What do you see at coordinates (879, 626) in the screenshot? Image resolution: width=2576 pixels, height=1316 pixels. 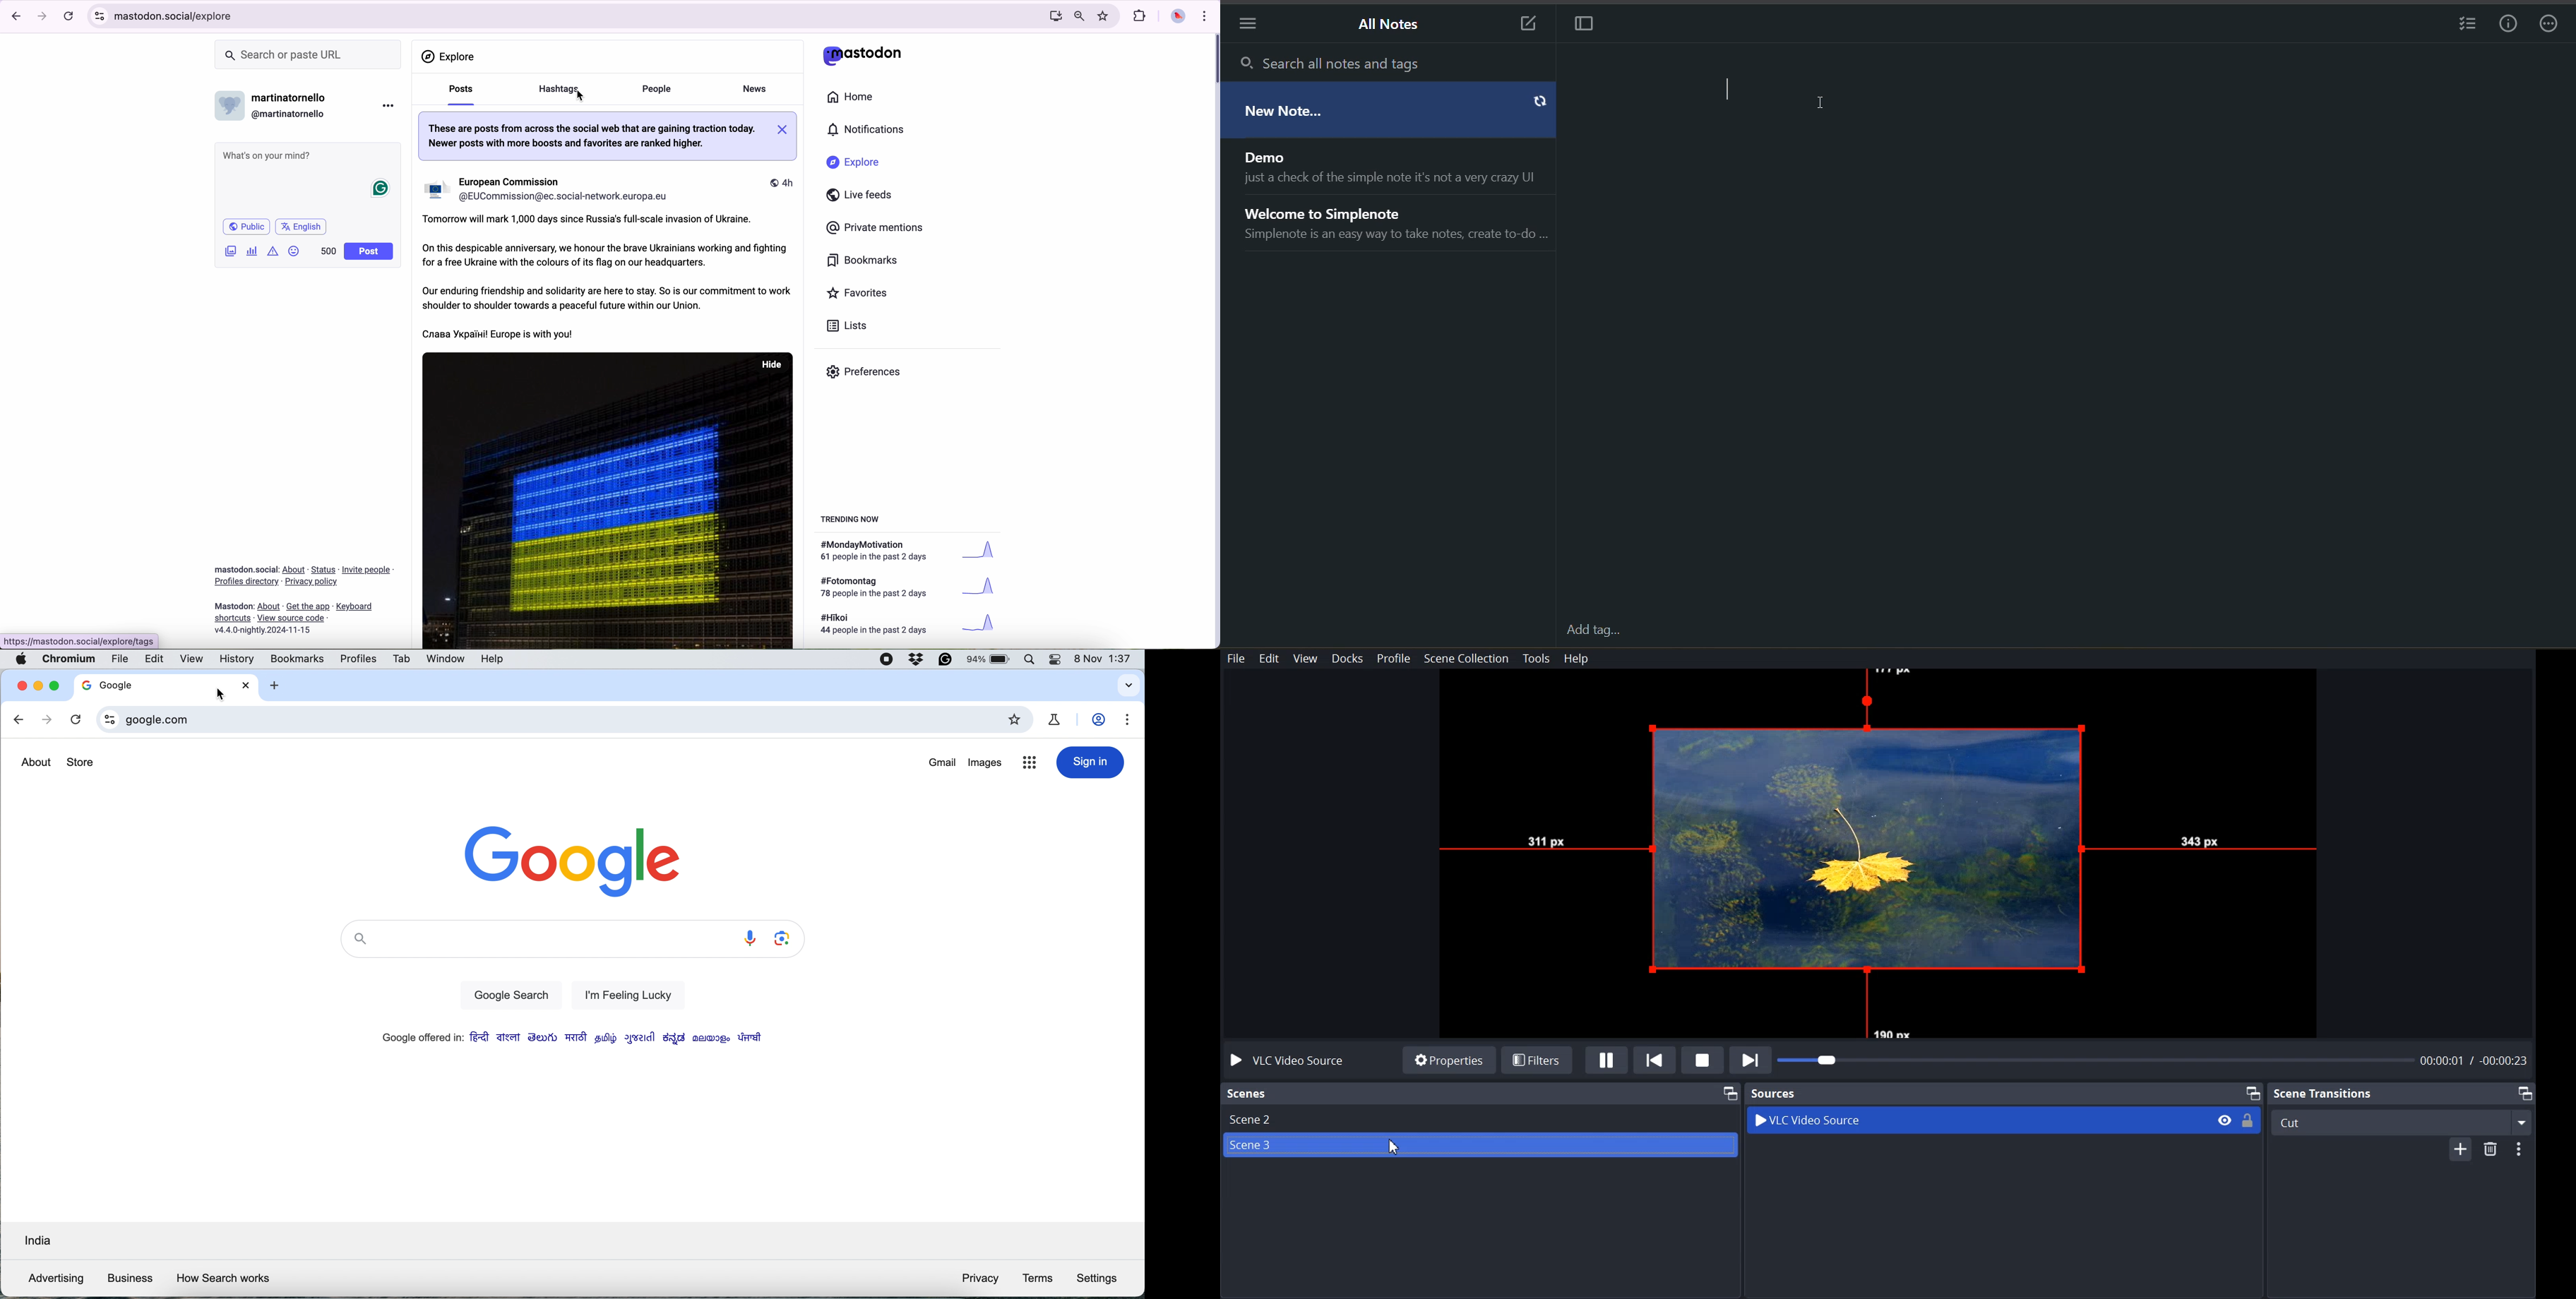 I see `text` at bounding box center [879, 626].